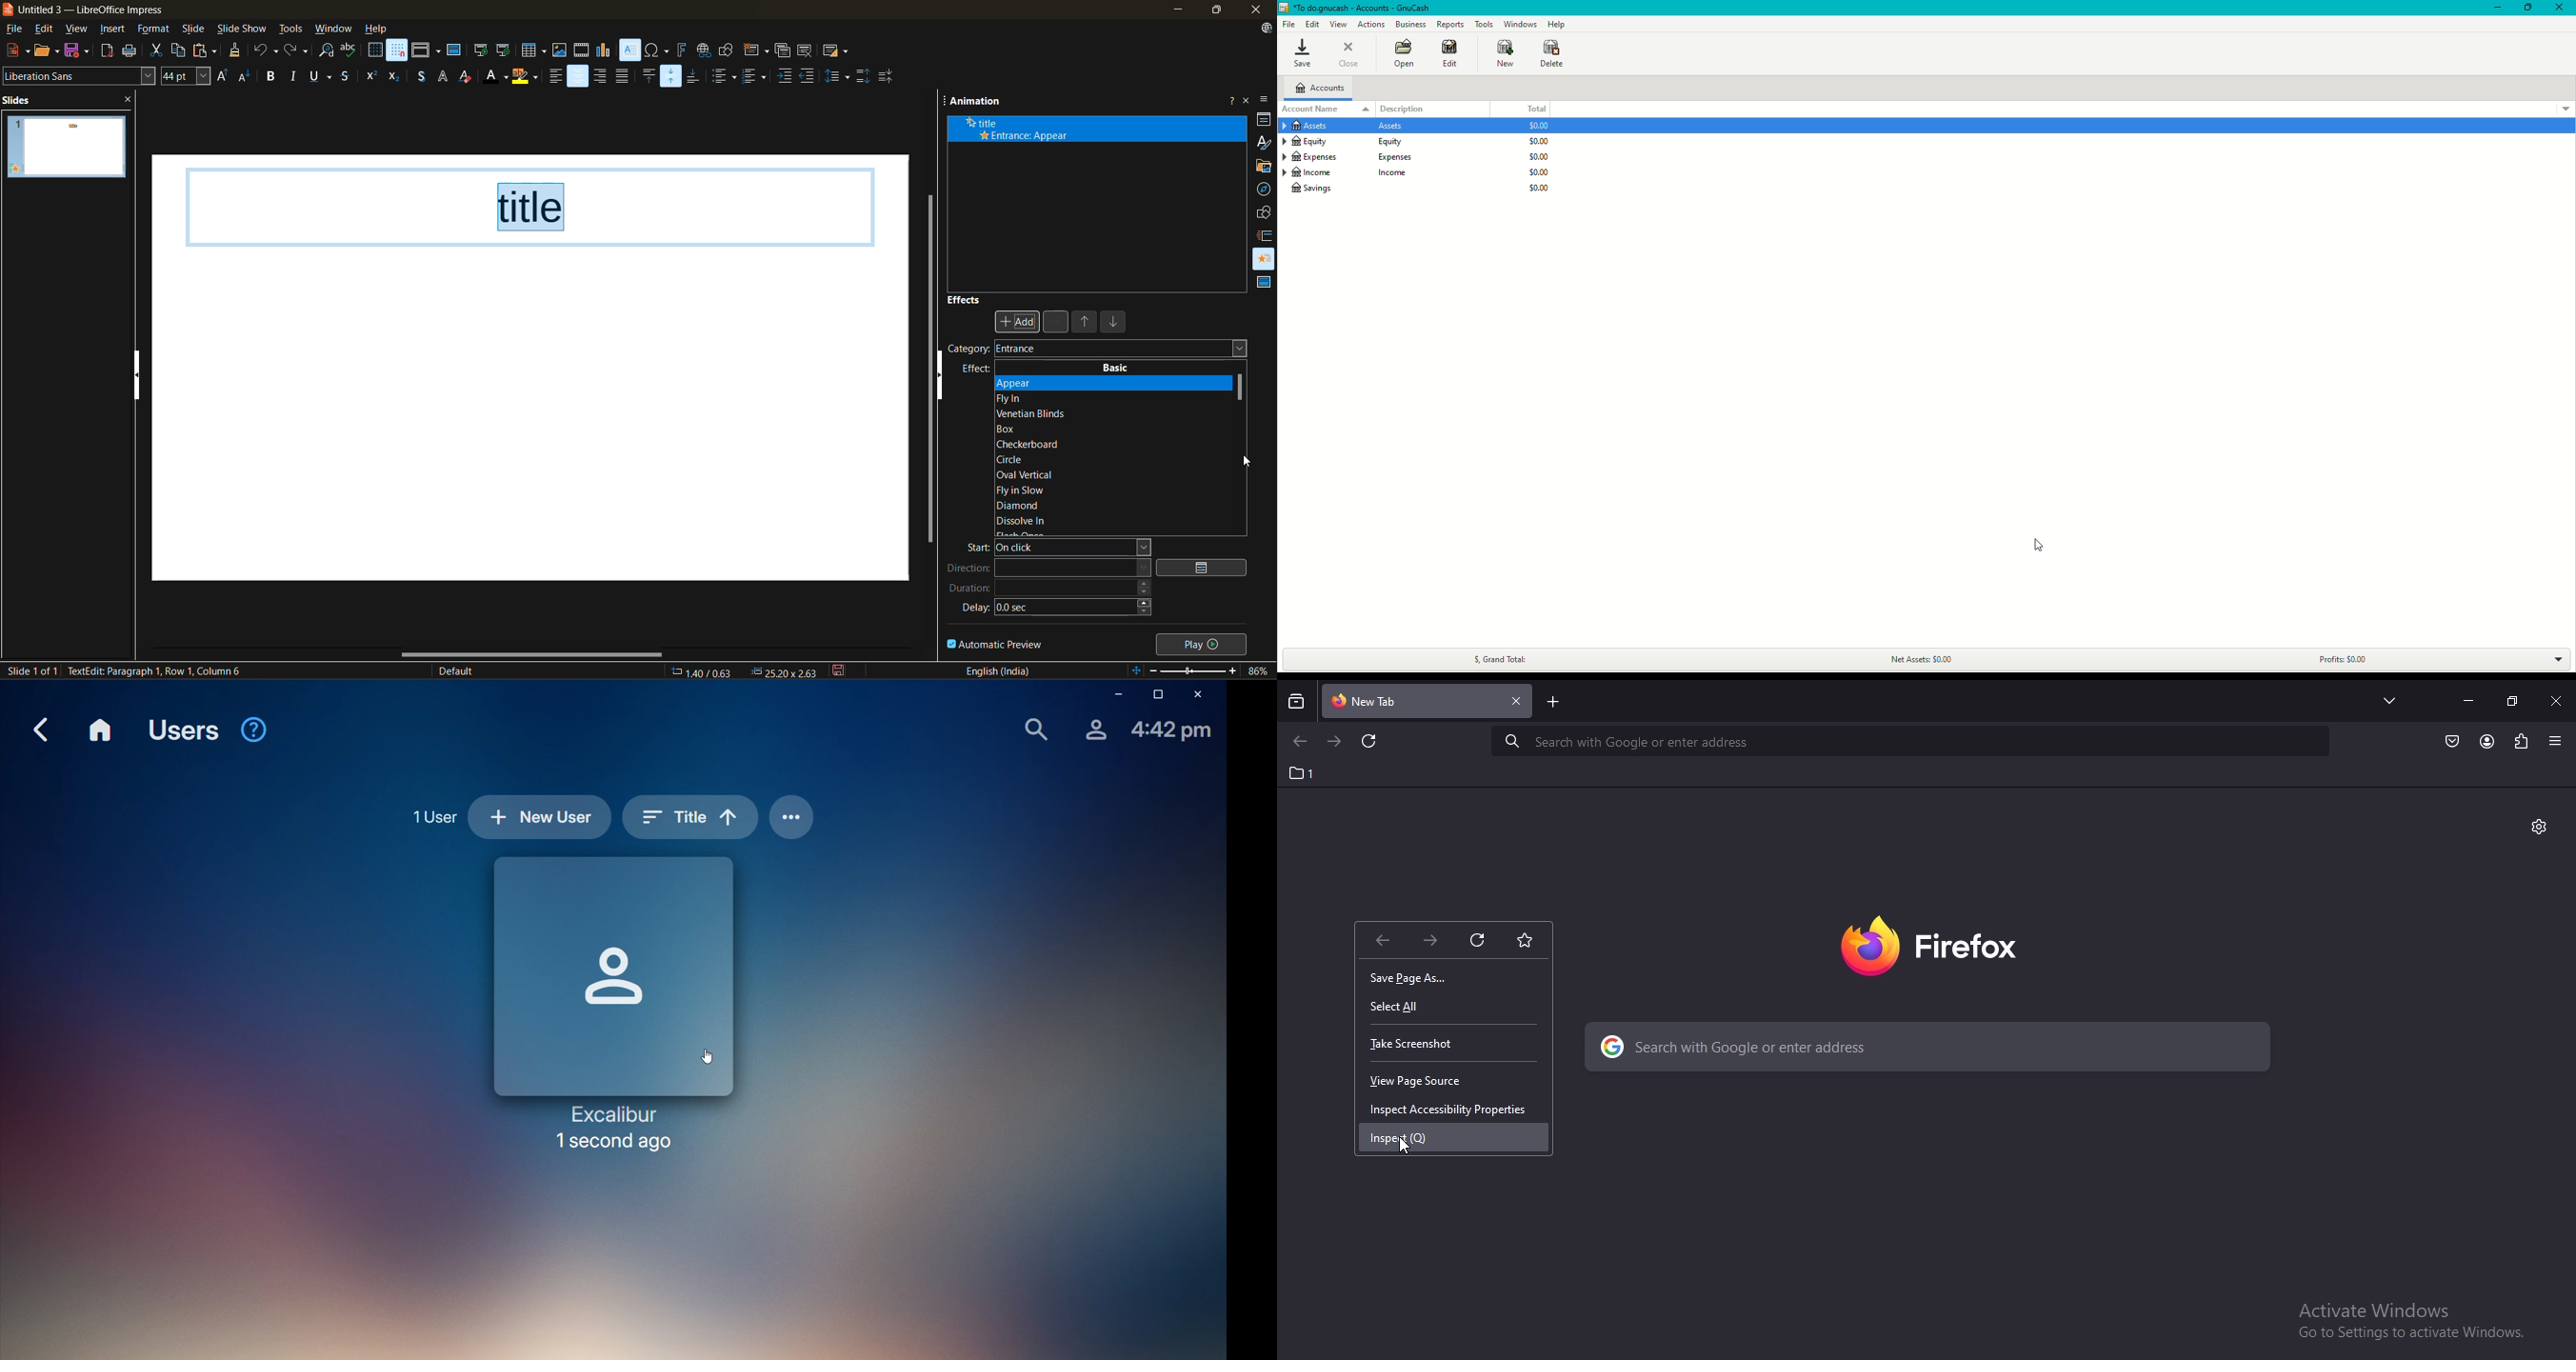 Image resolution: width=2576 pixels, height=1372 pixels. I want to click on take screenshot, so click(1419, 1046).